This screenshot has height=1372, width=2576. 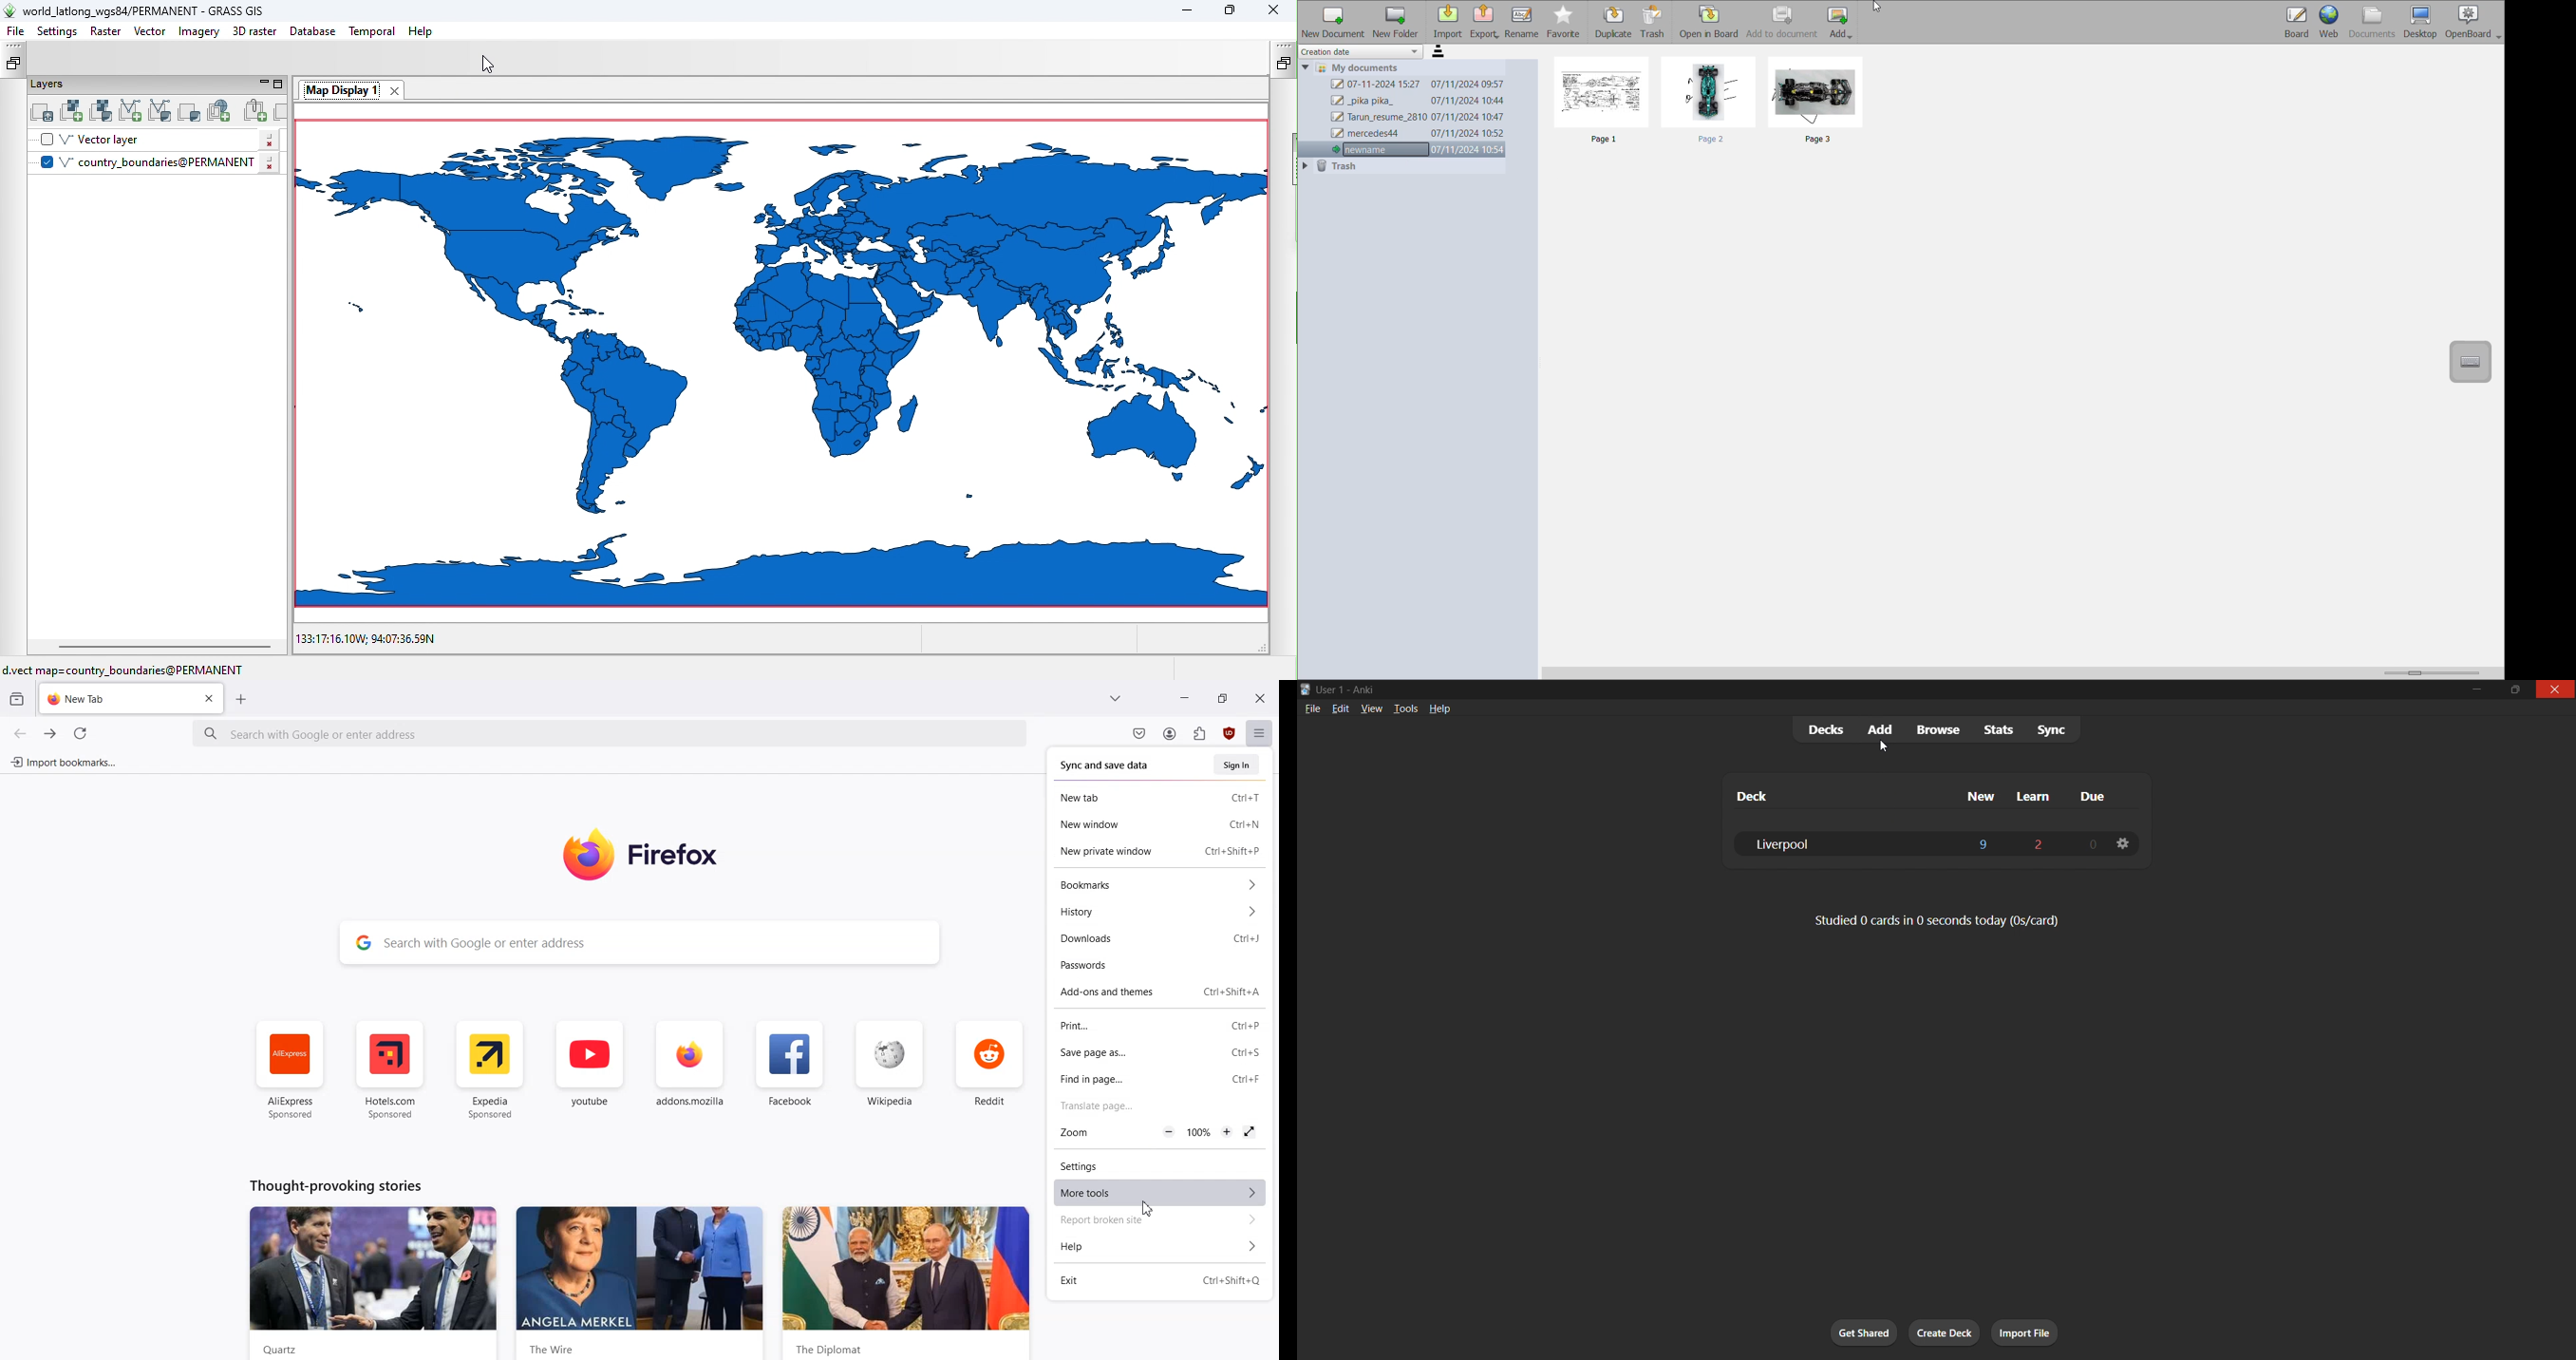 I want to click on youtube, so click(x=590, y=1071).